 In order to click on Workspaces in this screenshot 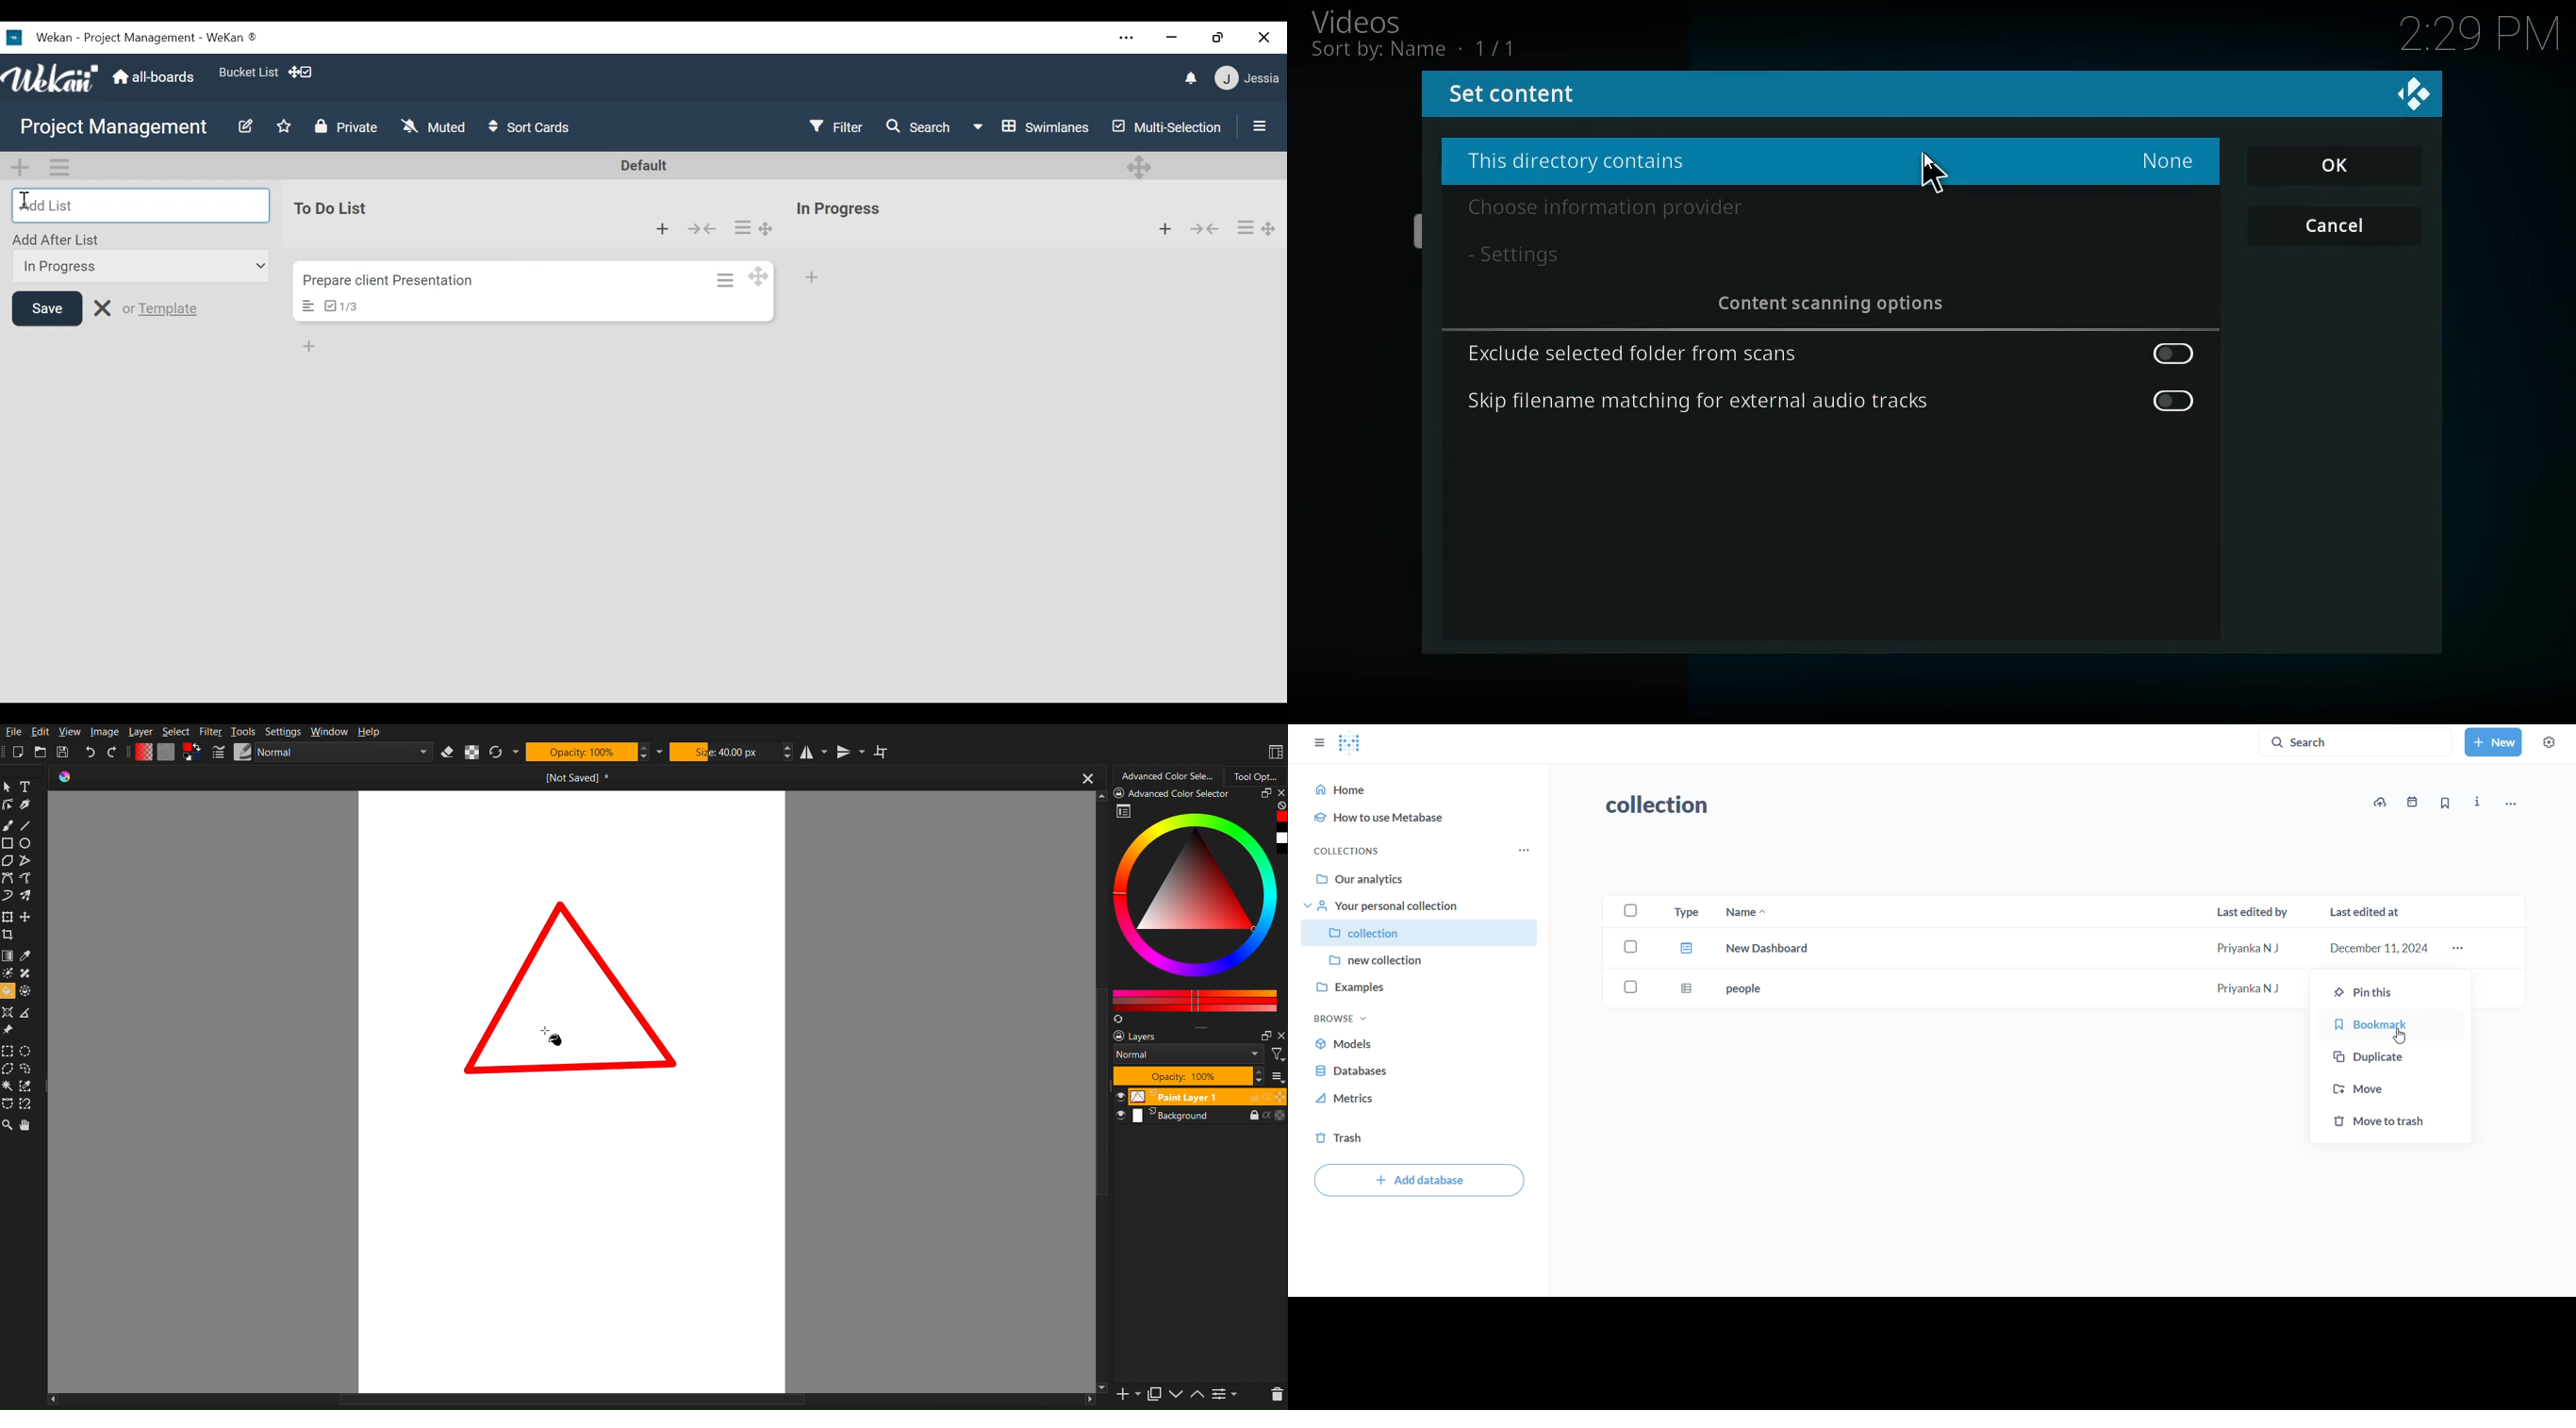, I will do `click(1275, 752)`.